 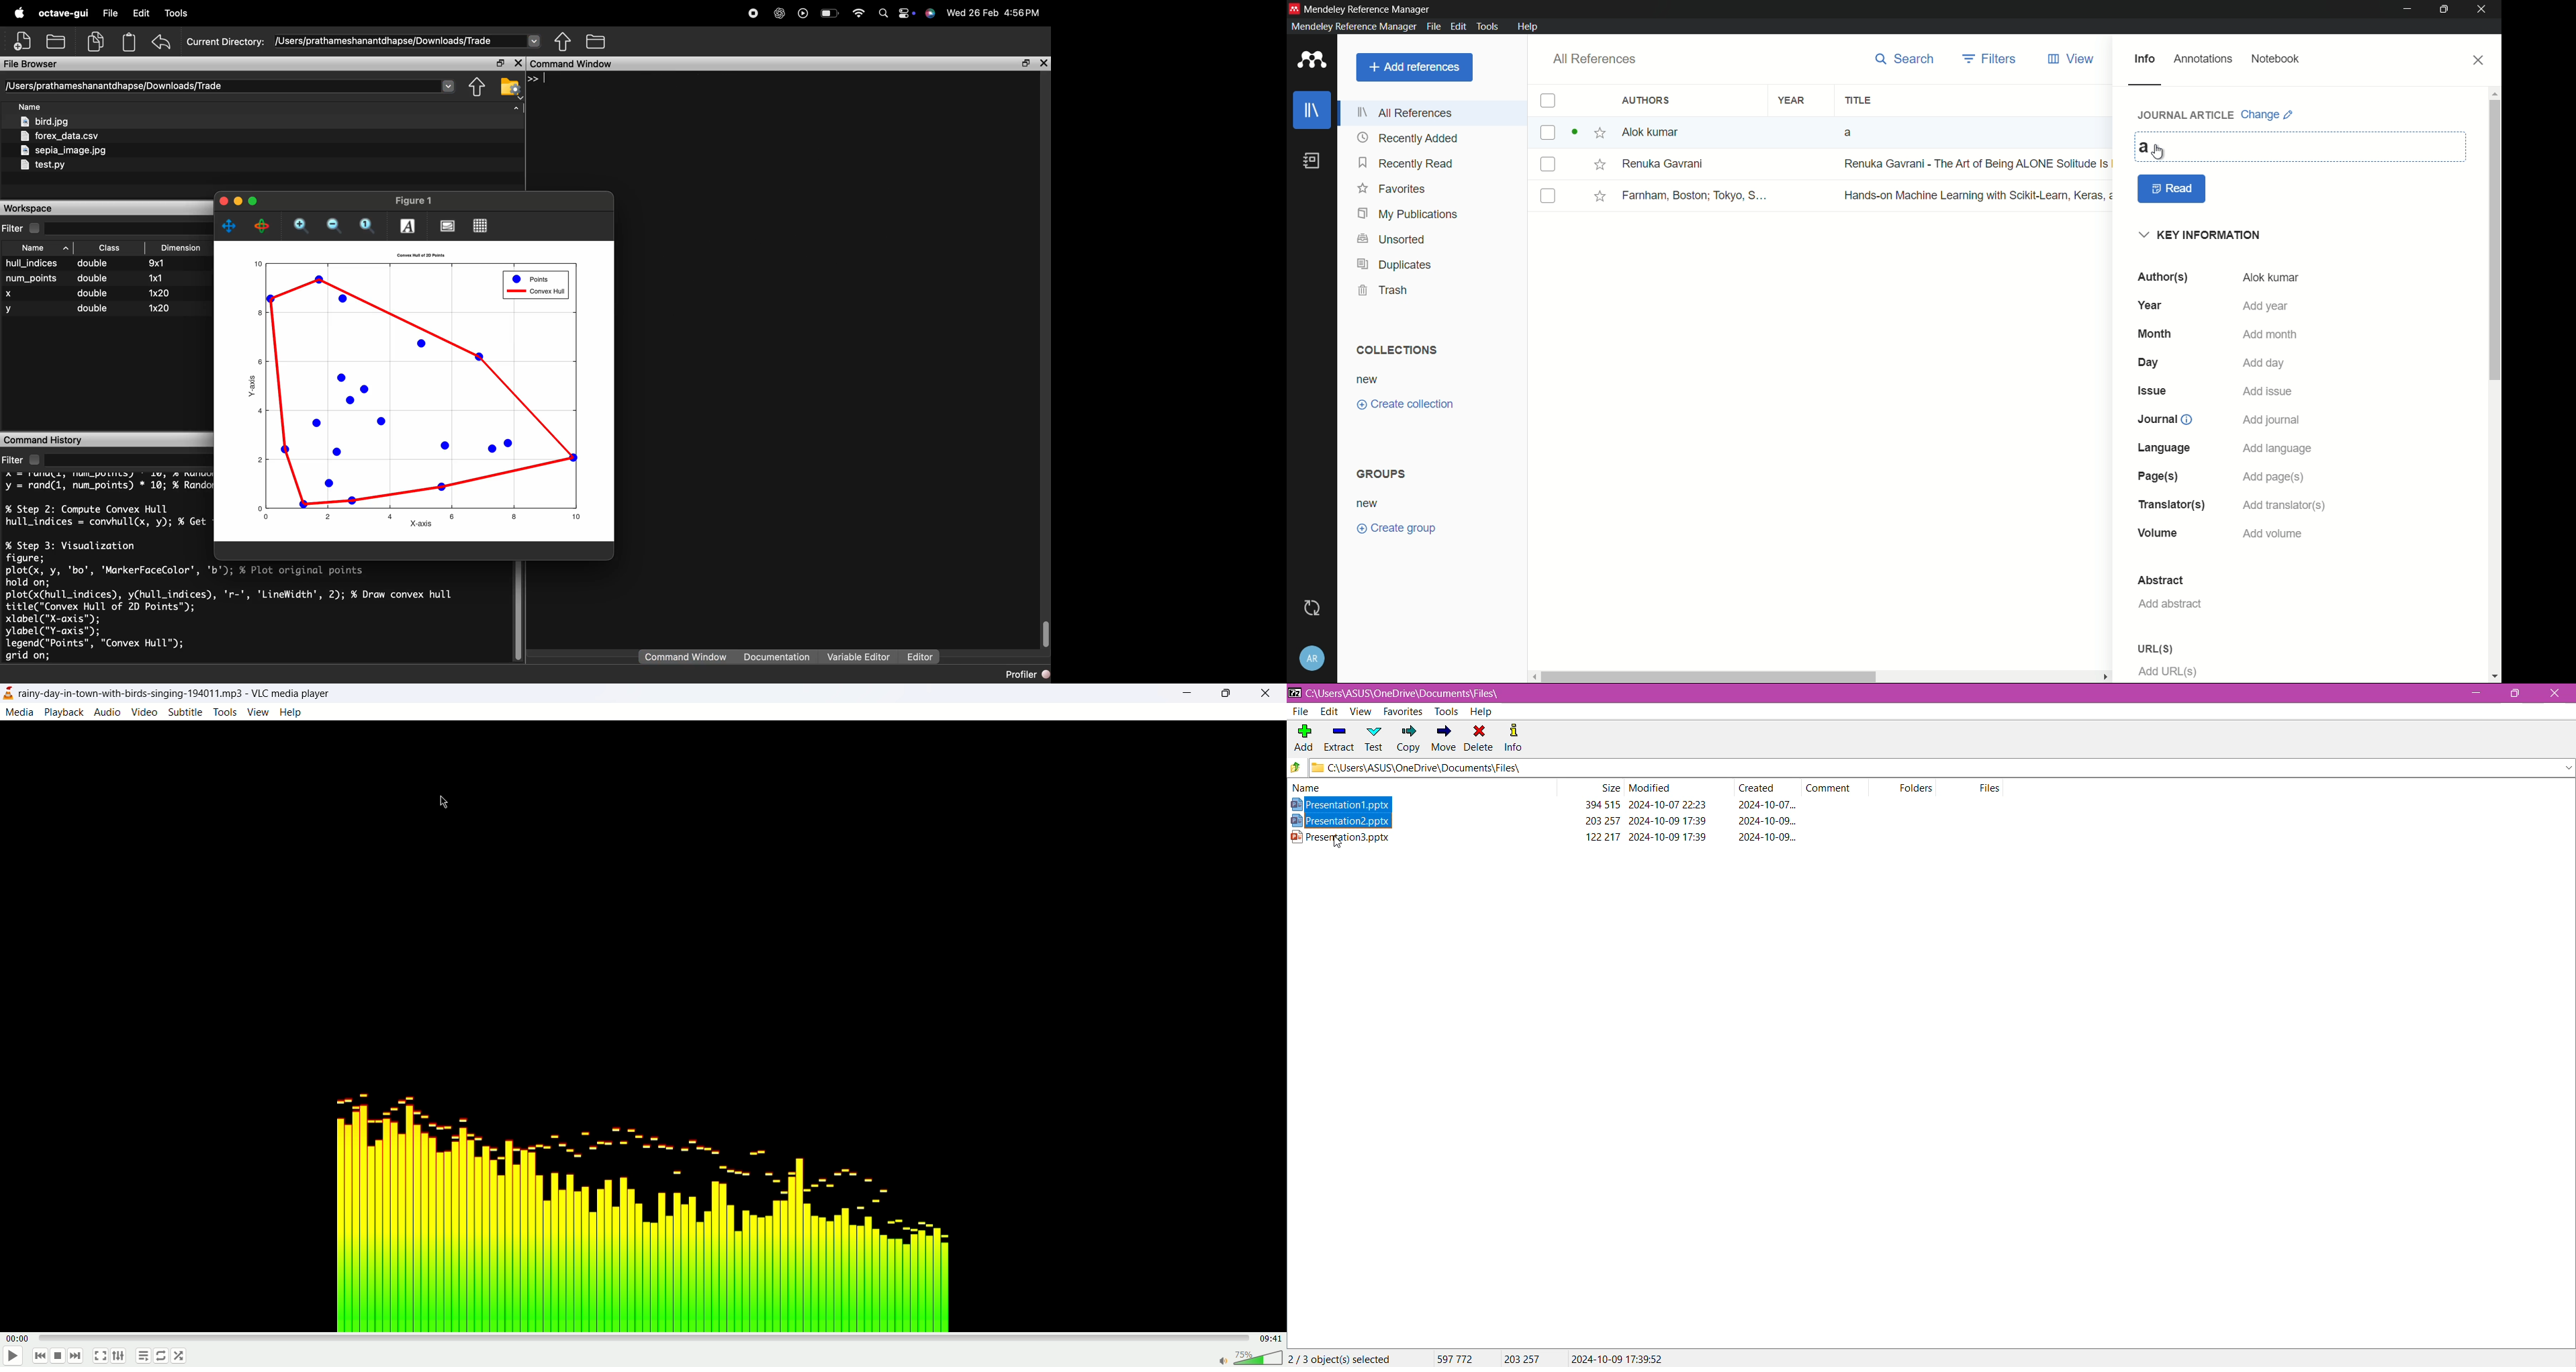 What do you see at coordinates (1392, 240) in the screenshot?
I see `unsorted` at bounding box center [1392, 240].